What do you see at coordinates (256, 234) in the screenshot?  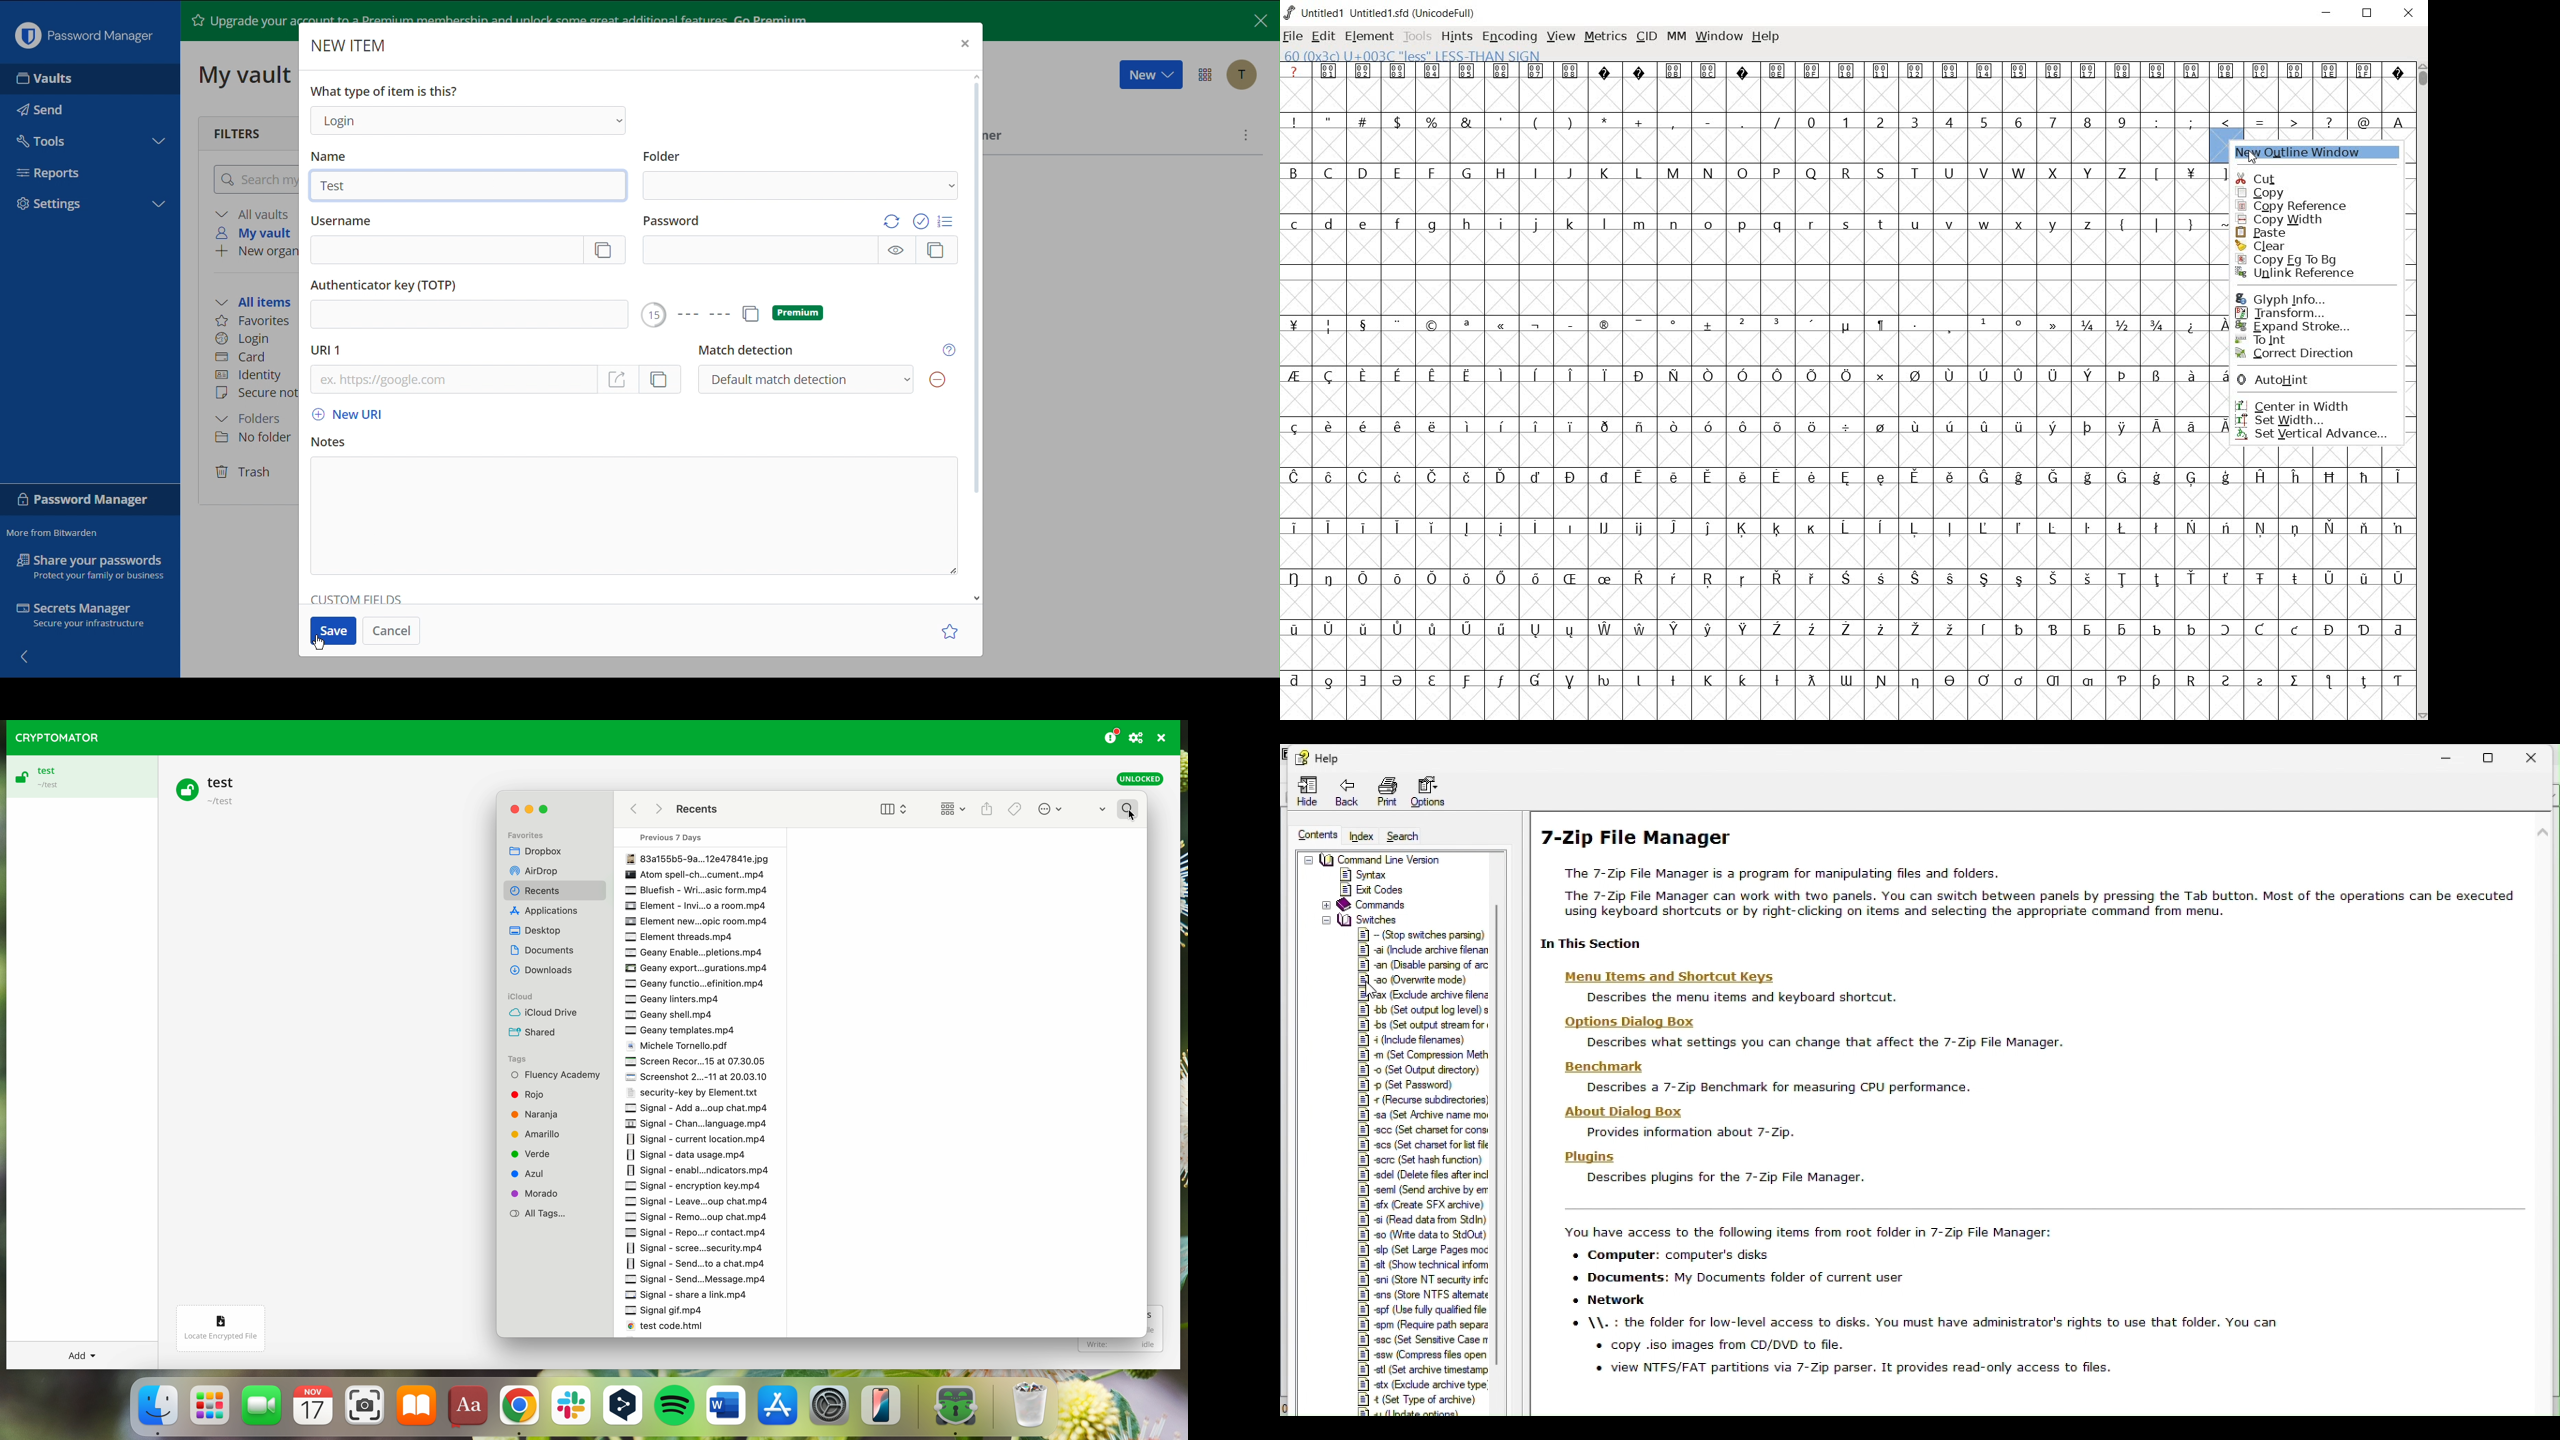 I see `My vault` at bounding box center [256, 234].